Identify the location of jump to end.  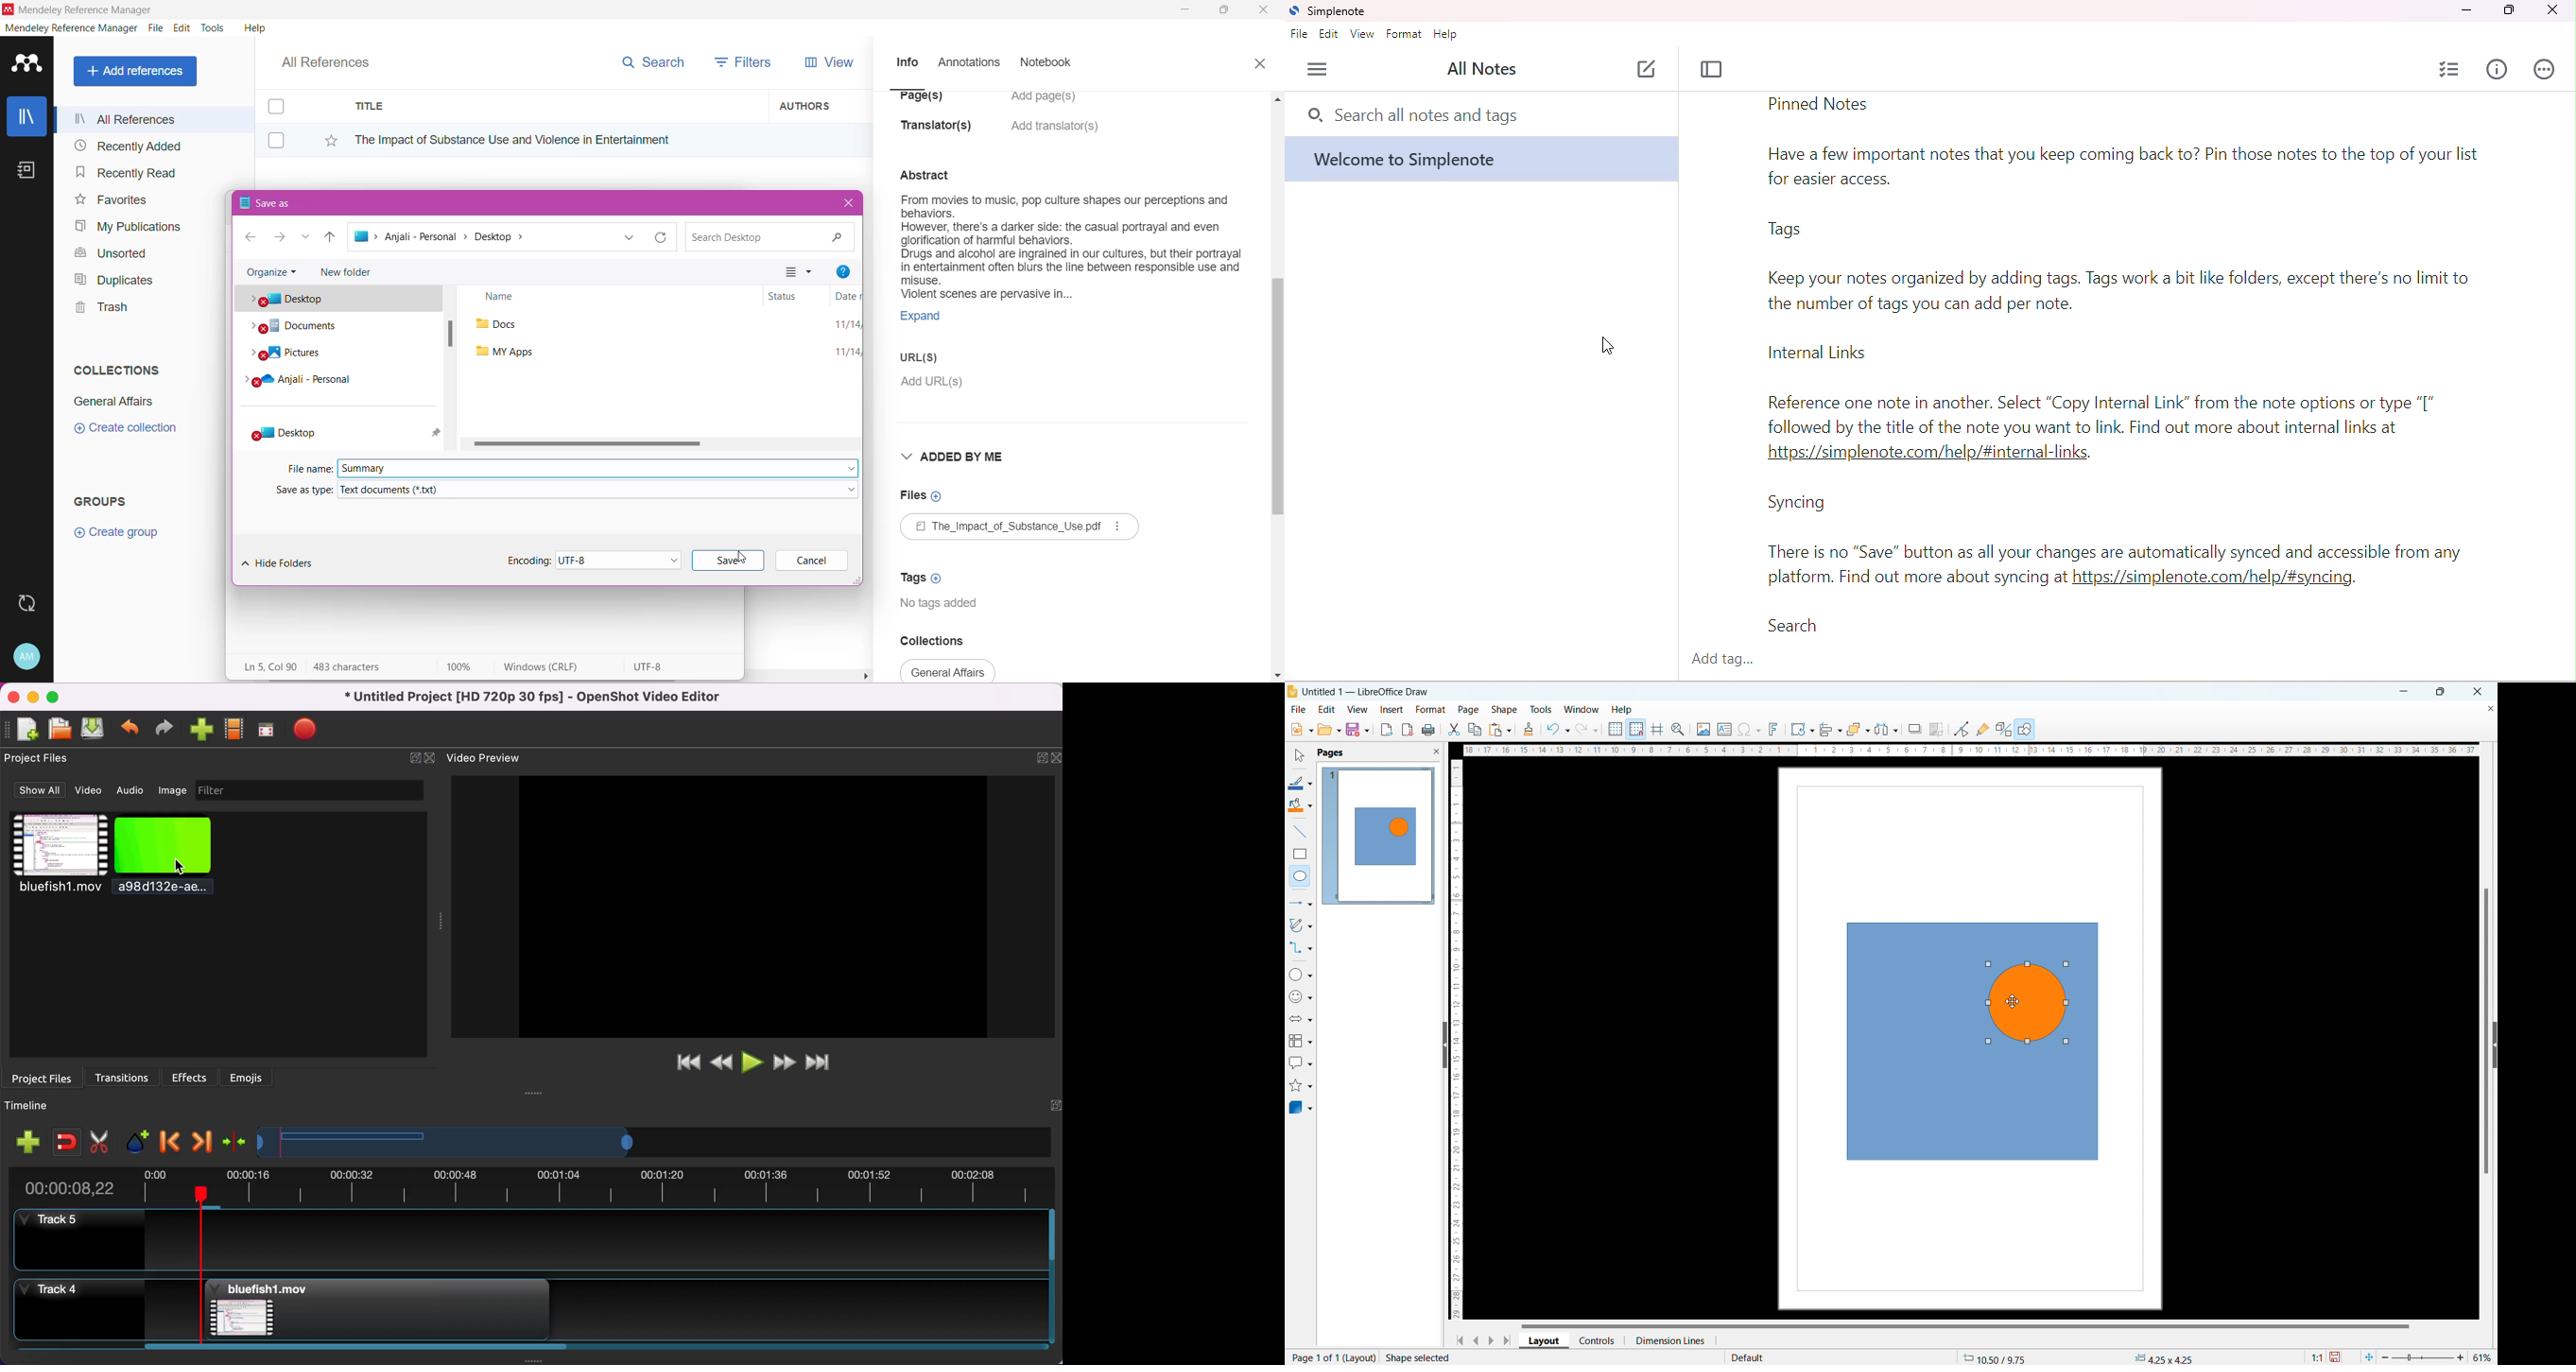
(829, 1063).